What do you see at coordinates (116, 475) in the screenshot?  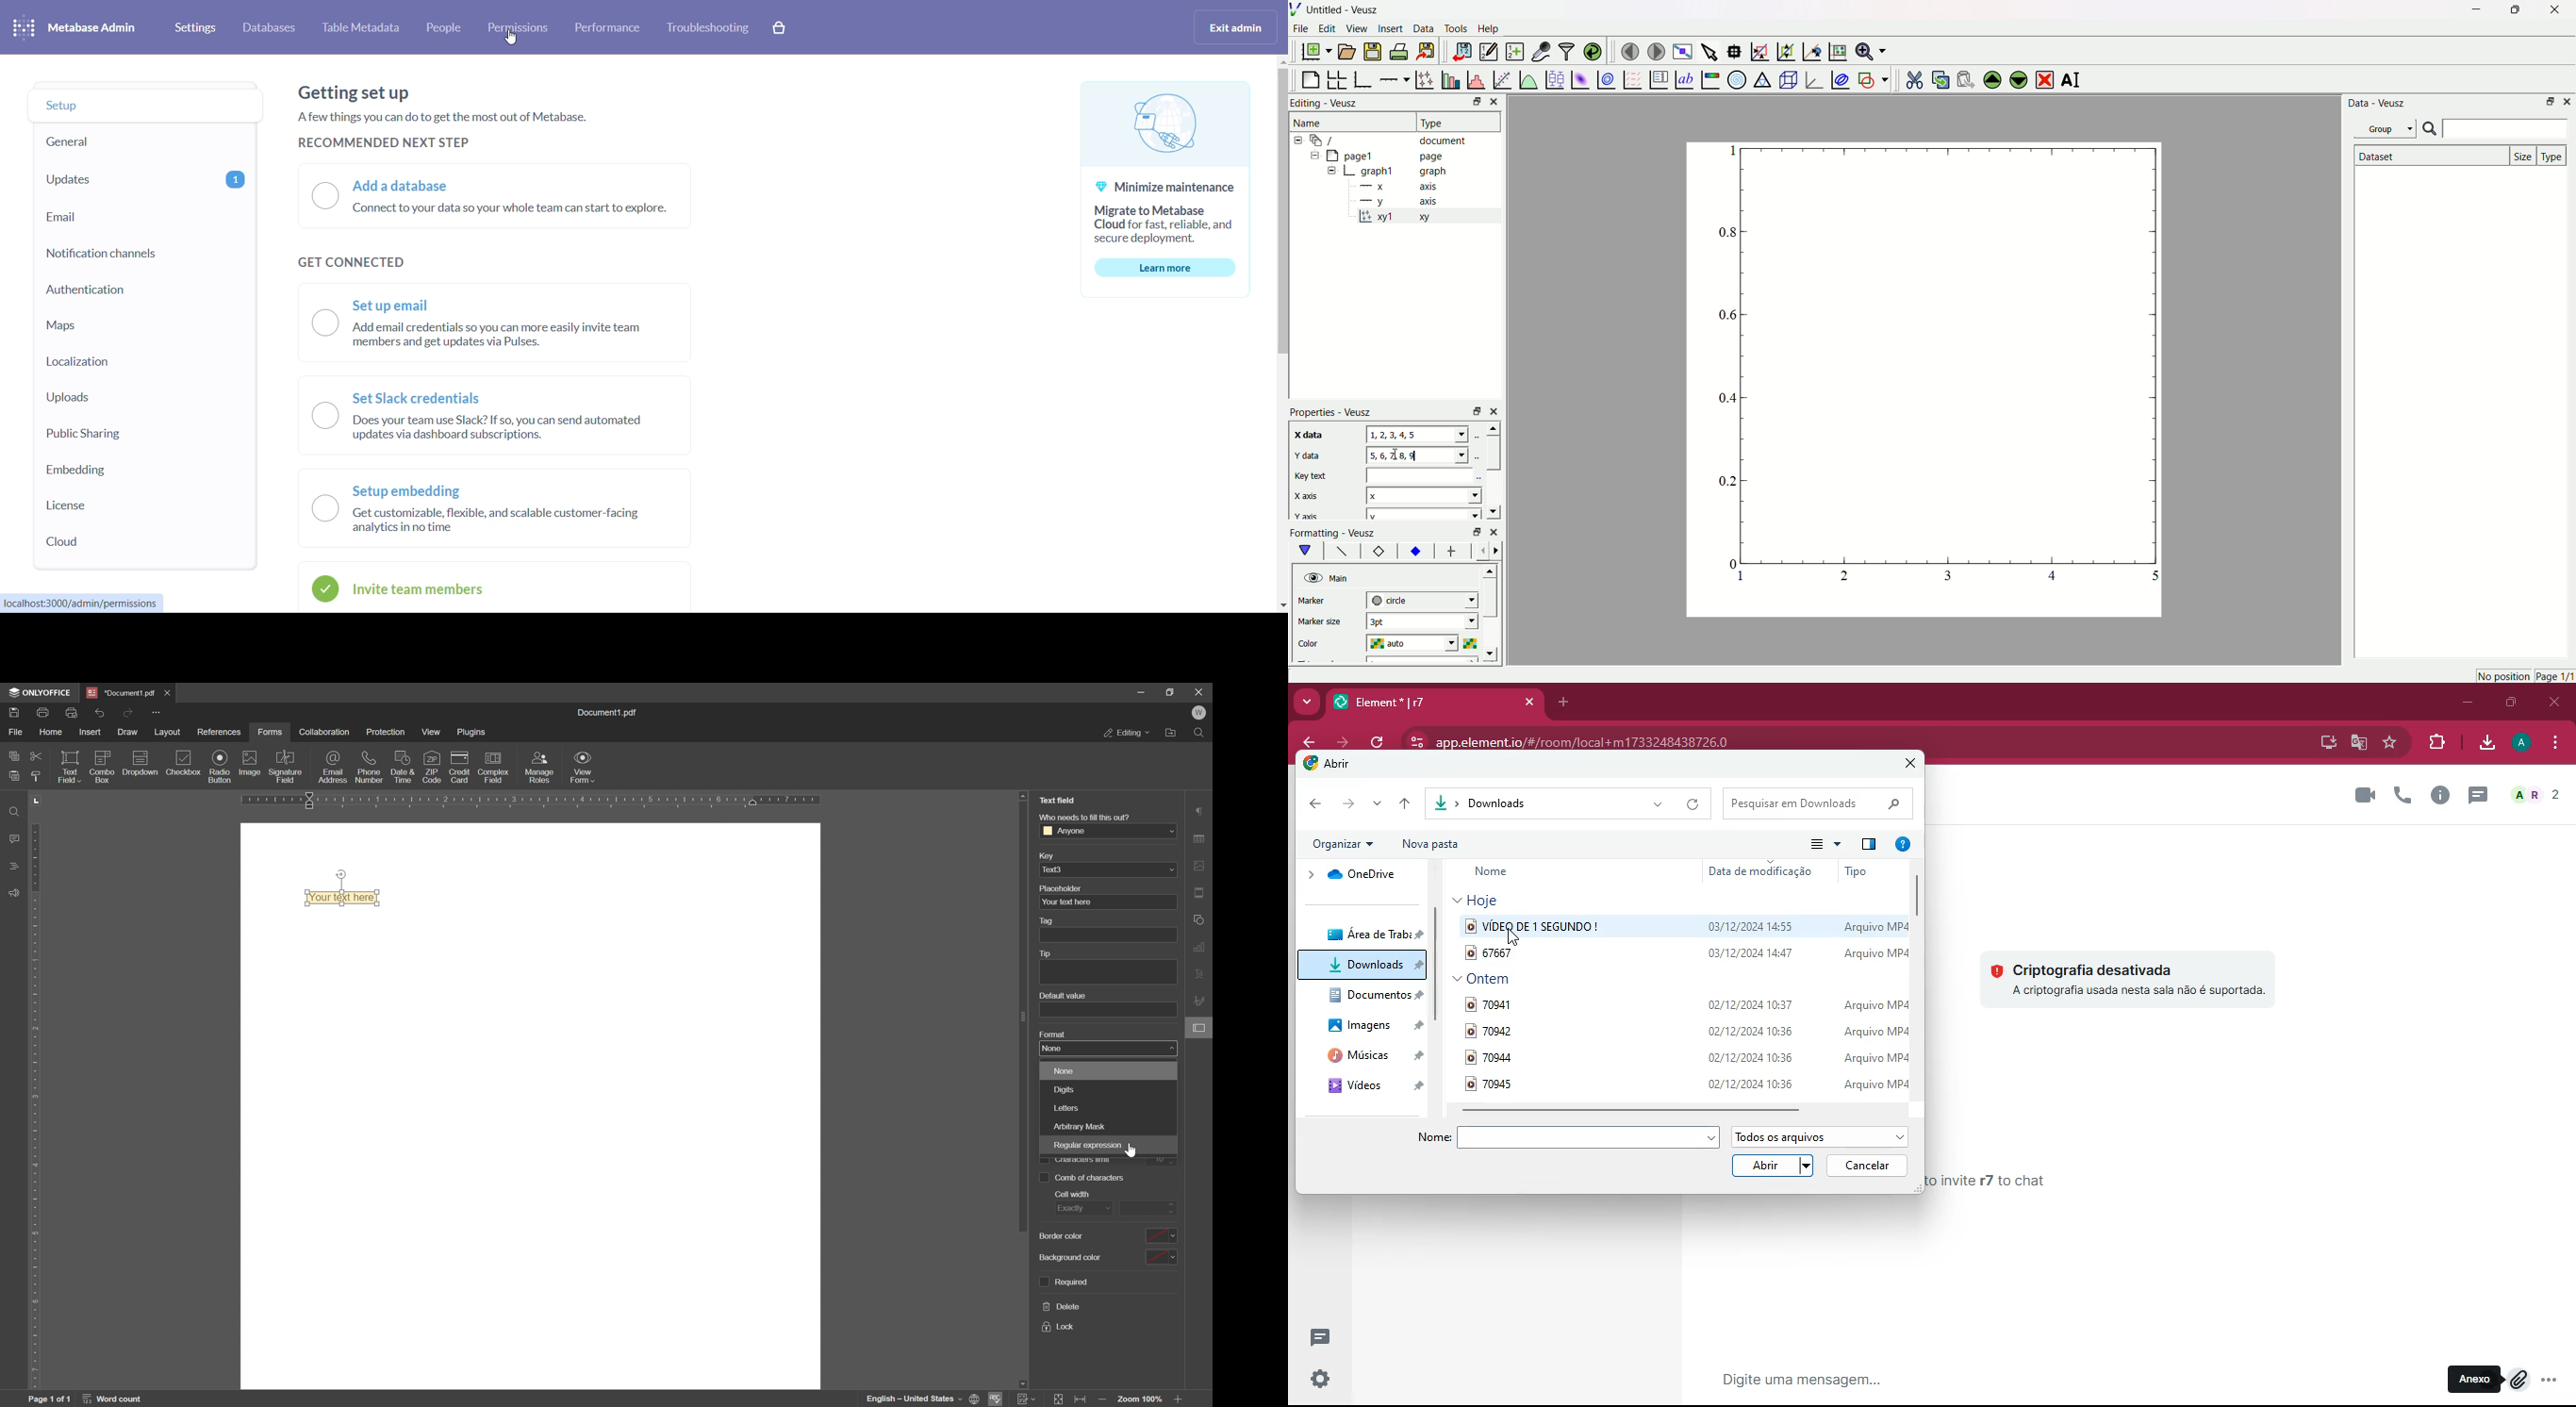 I see `embedding` at bounding box center [116, 475].